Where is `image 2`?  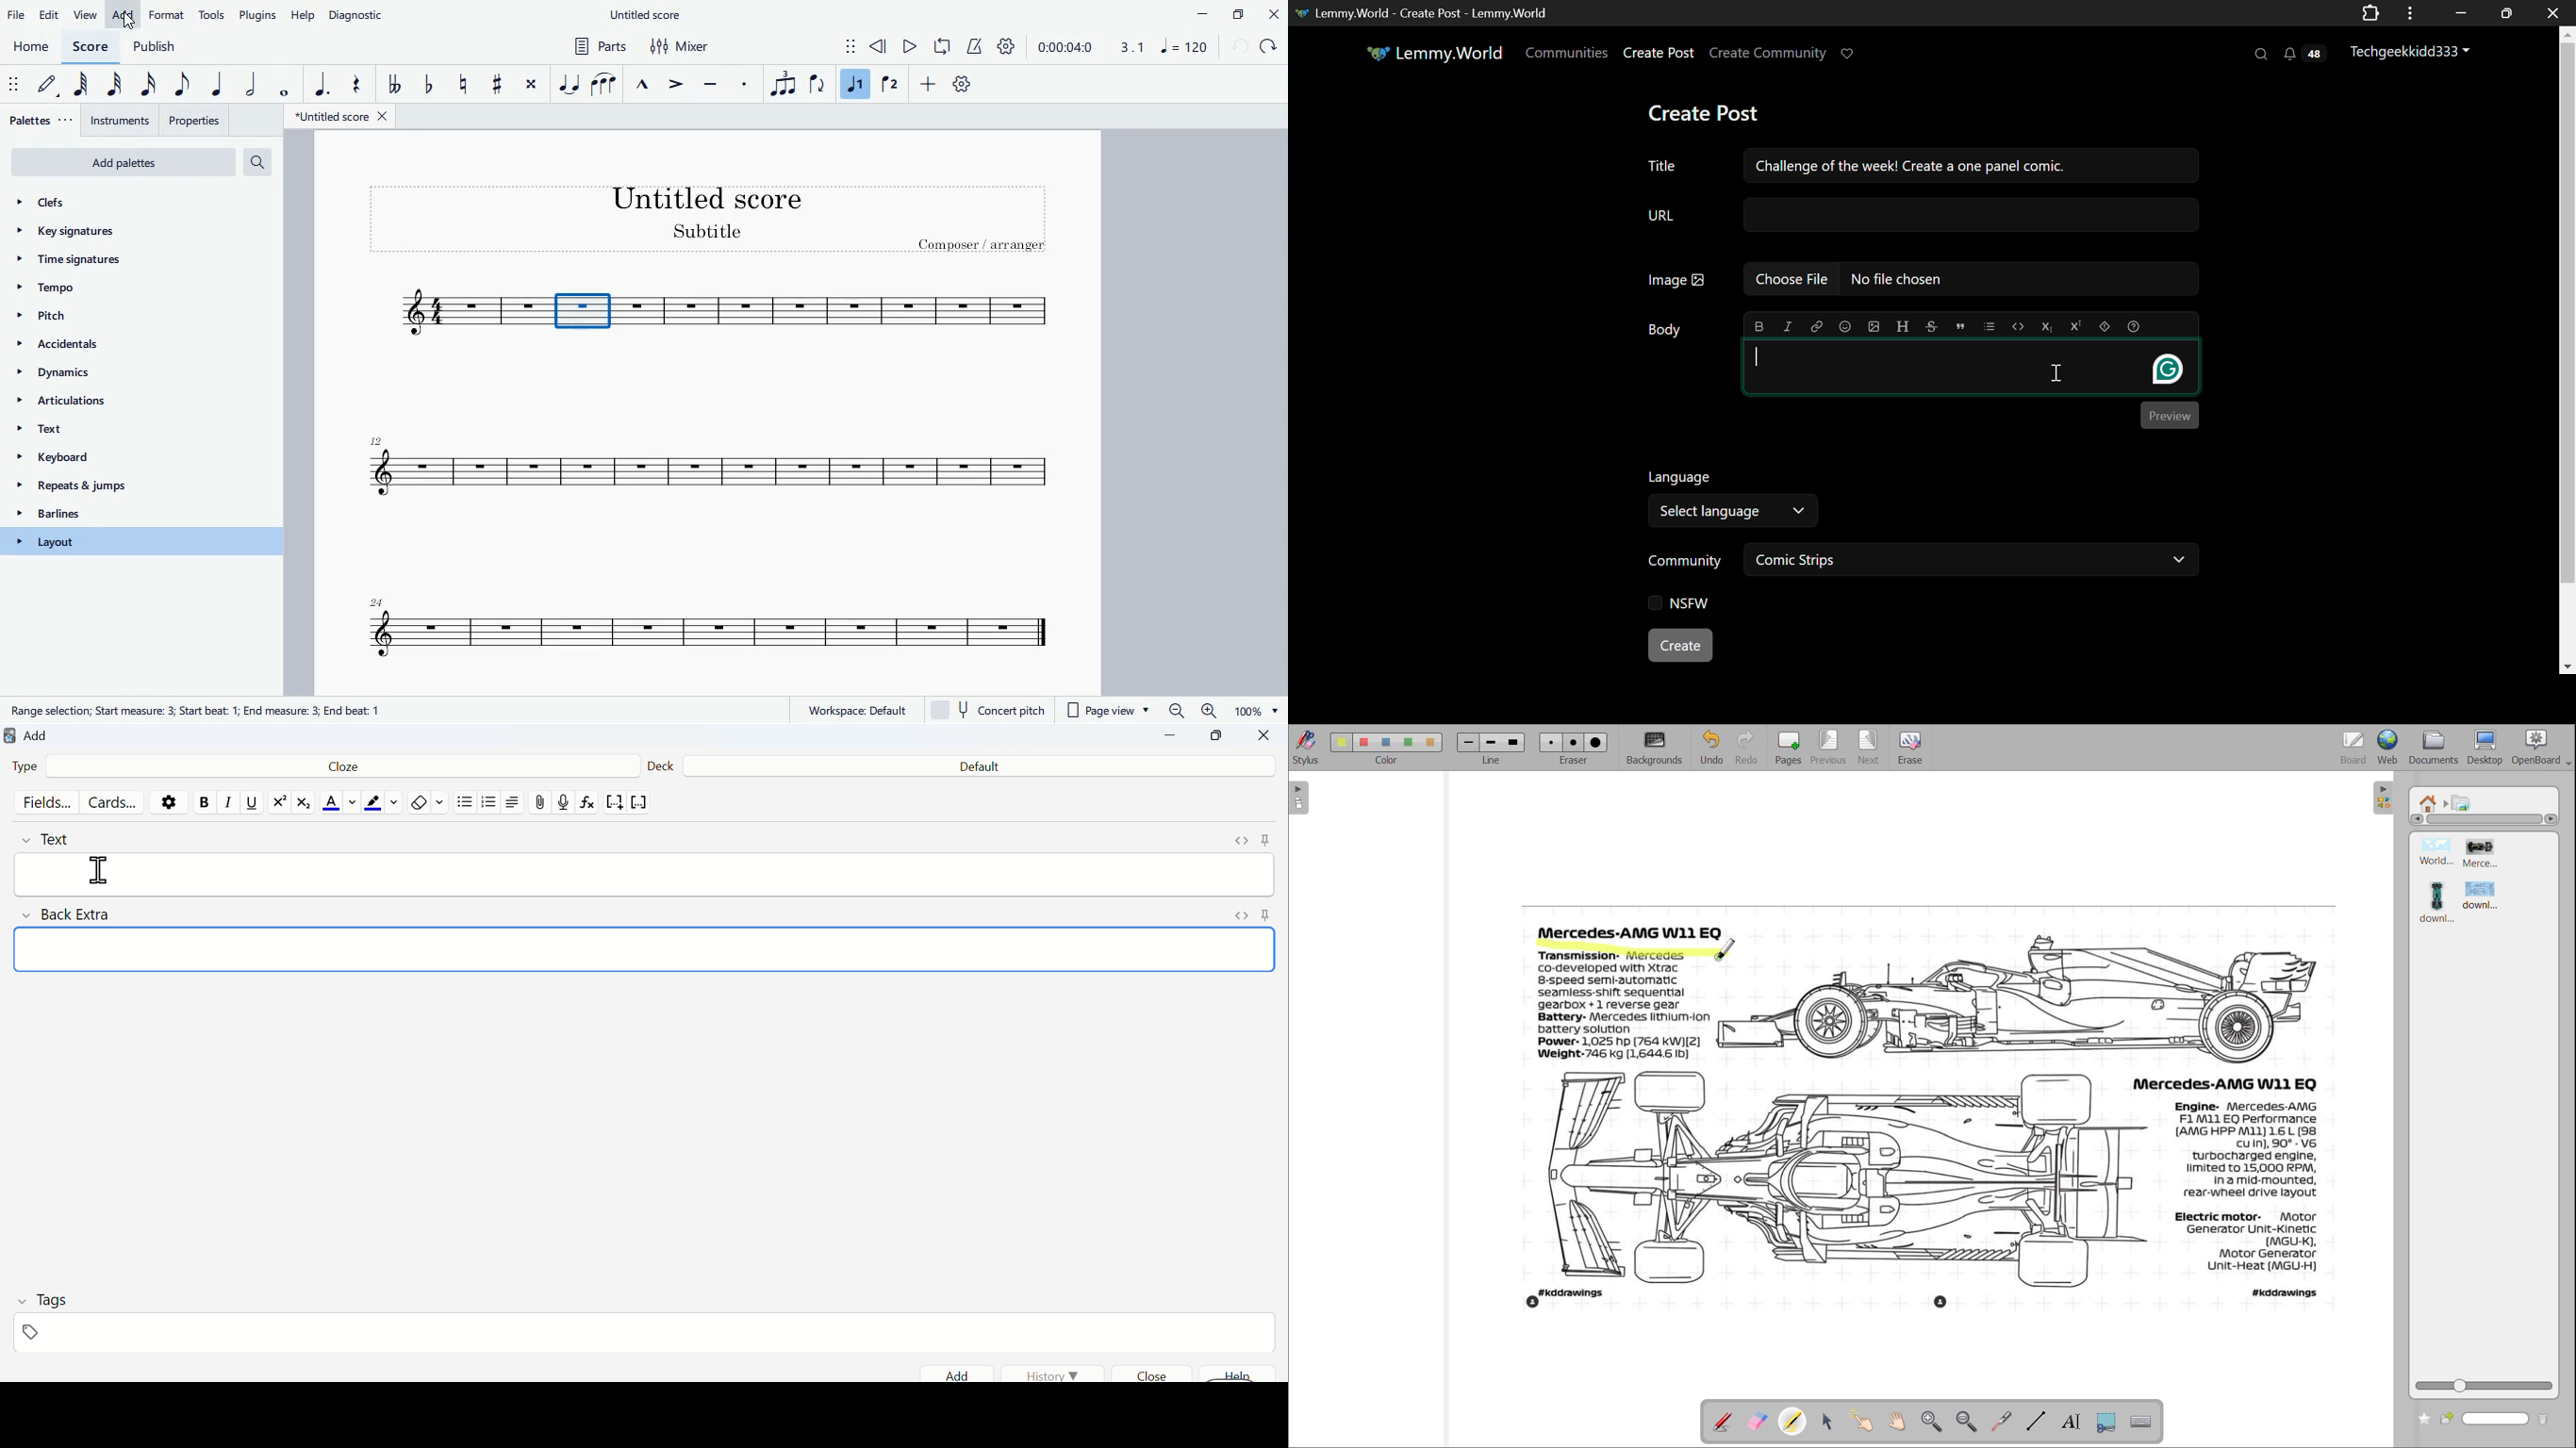
image 2 is located at coordinates (2481, 856).